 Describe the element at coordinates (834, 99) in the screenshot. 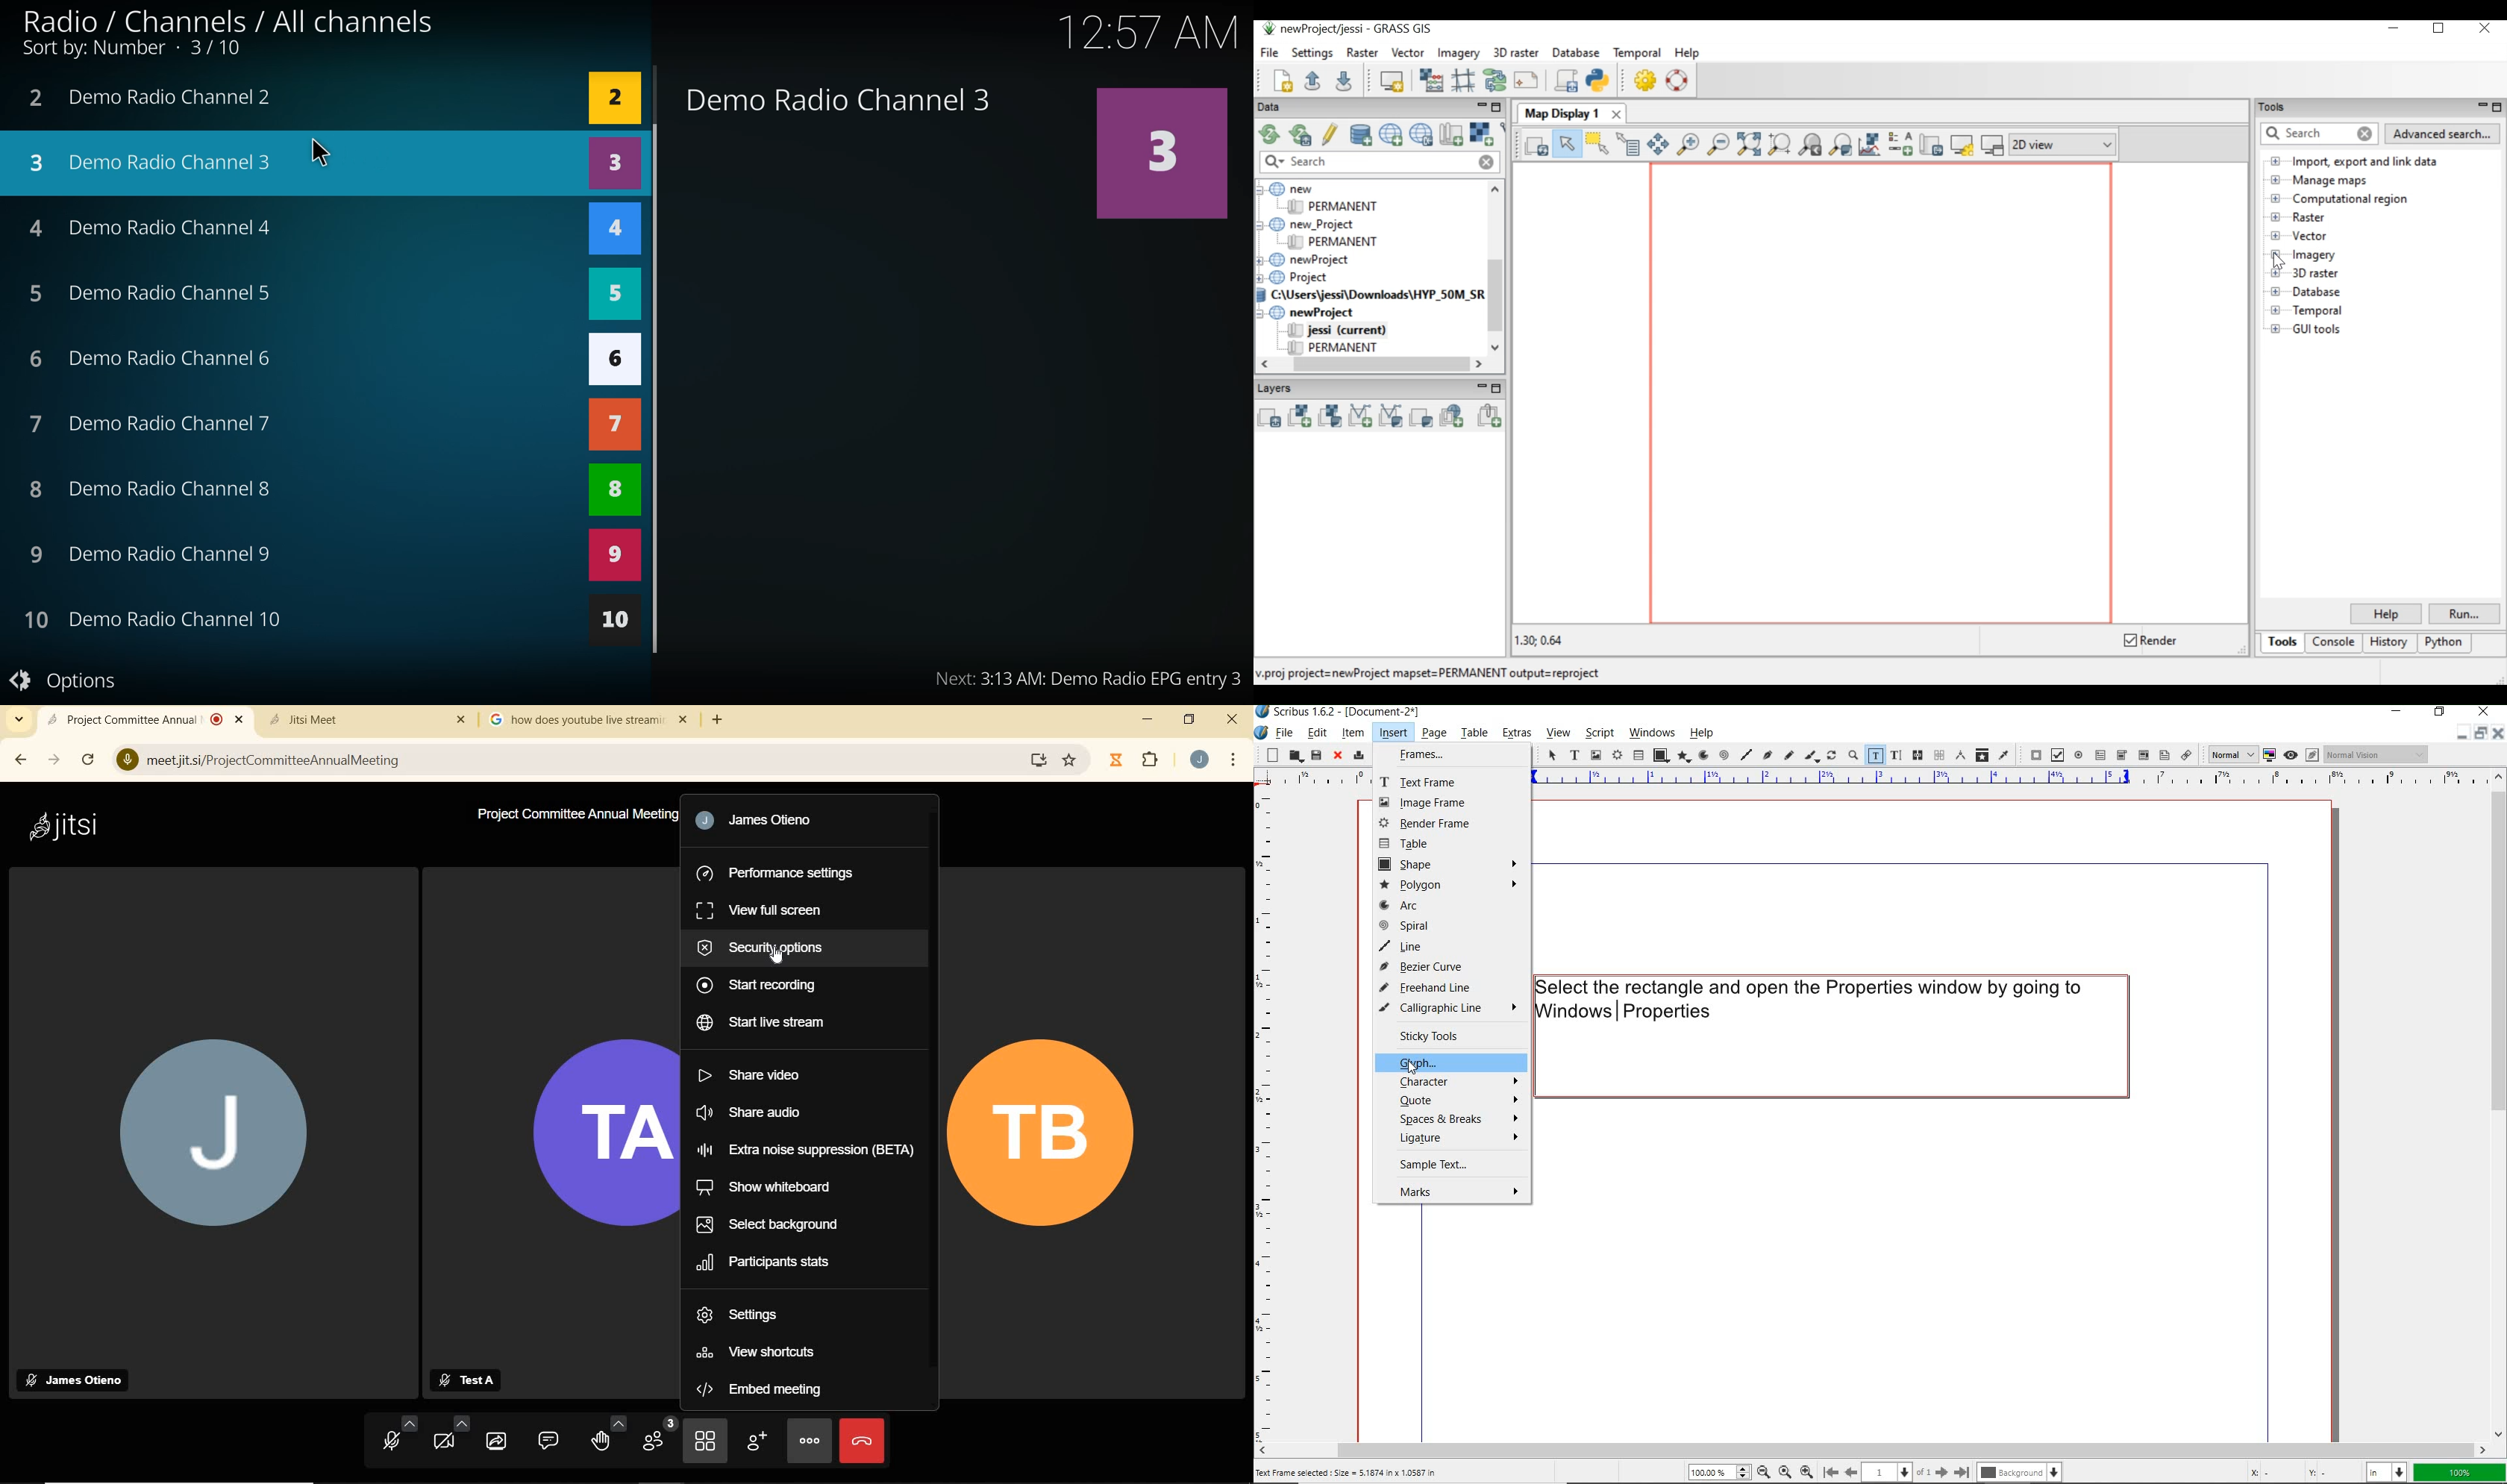

I see `Demo Radio Channel 3` at that location.